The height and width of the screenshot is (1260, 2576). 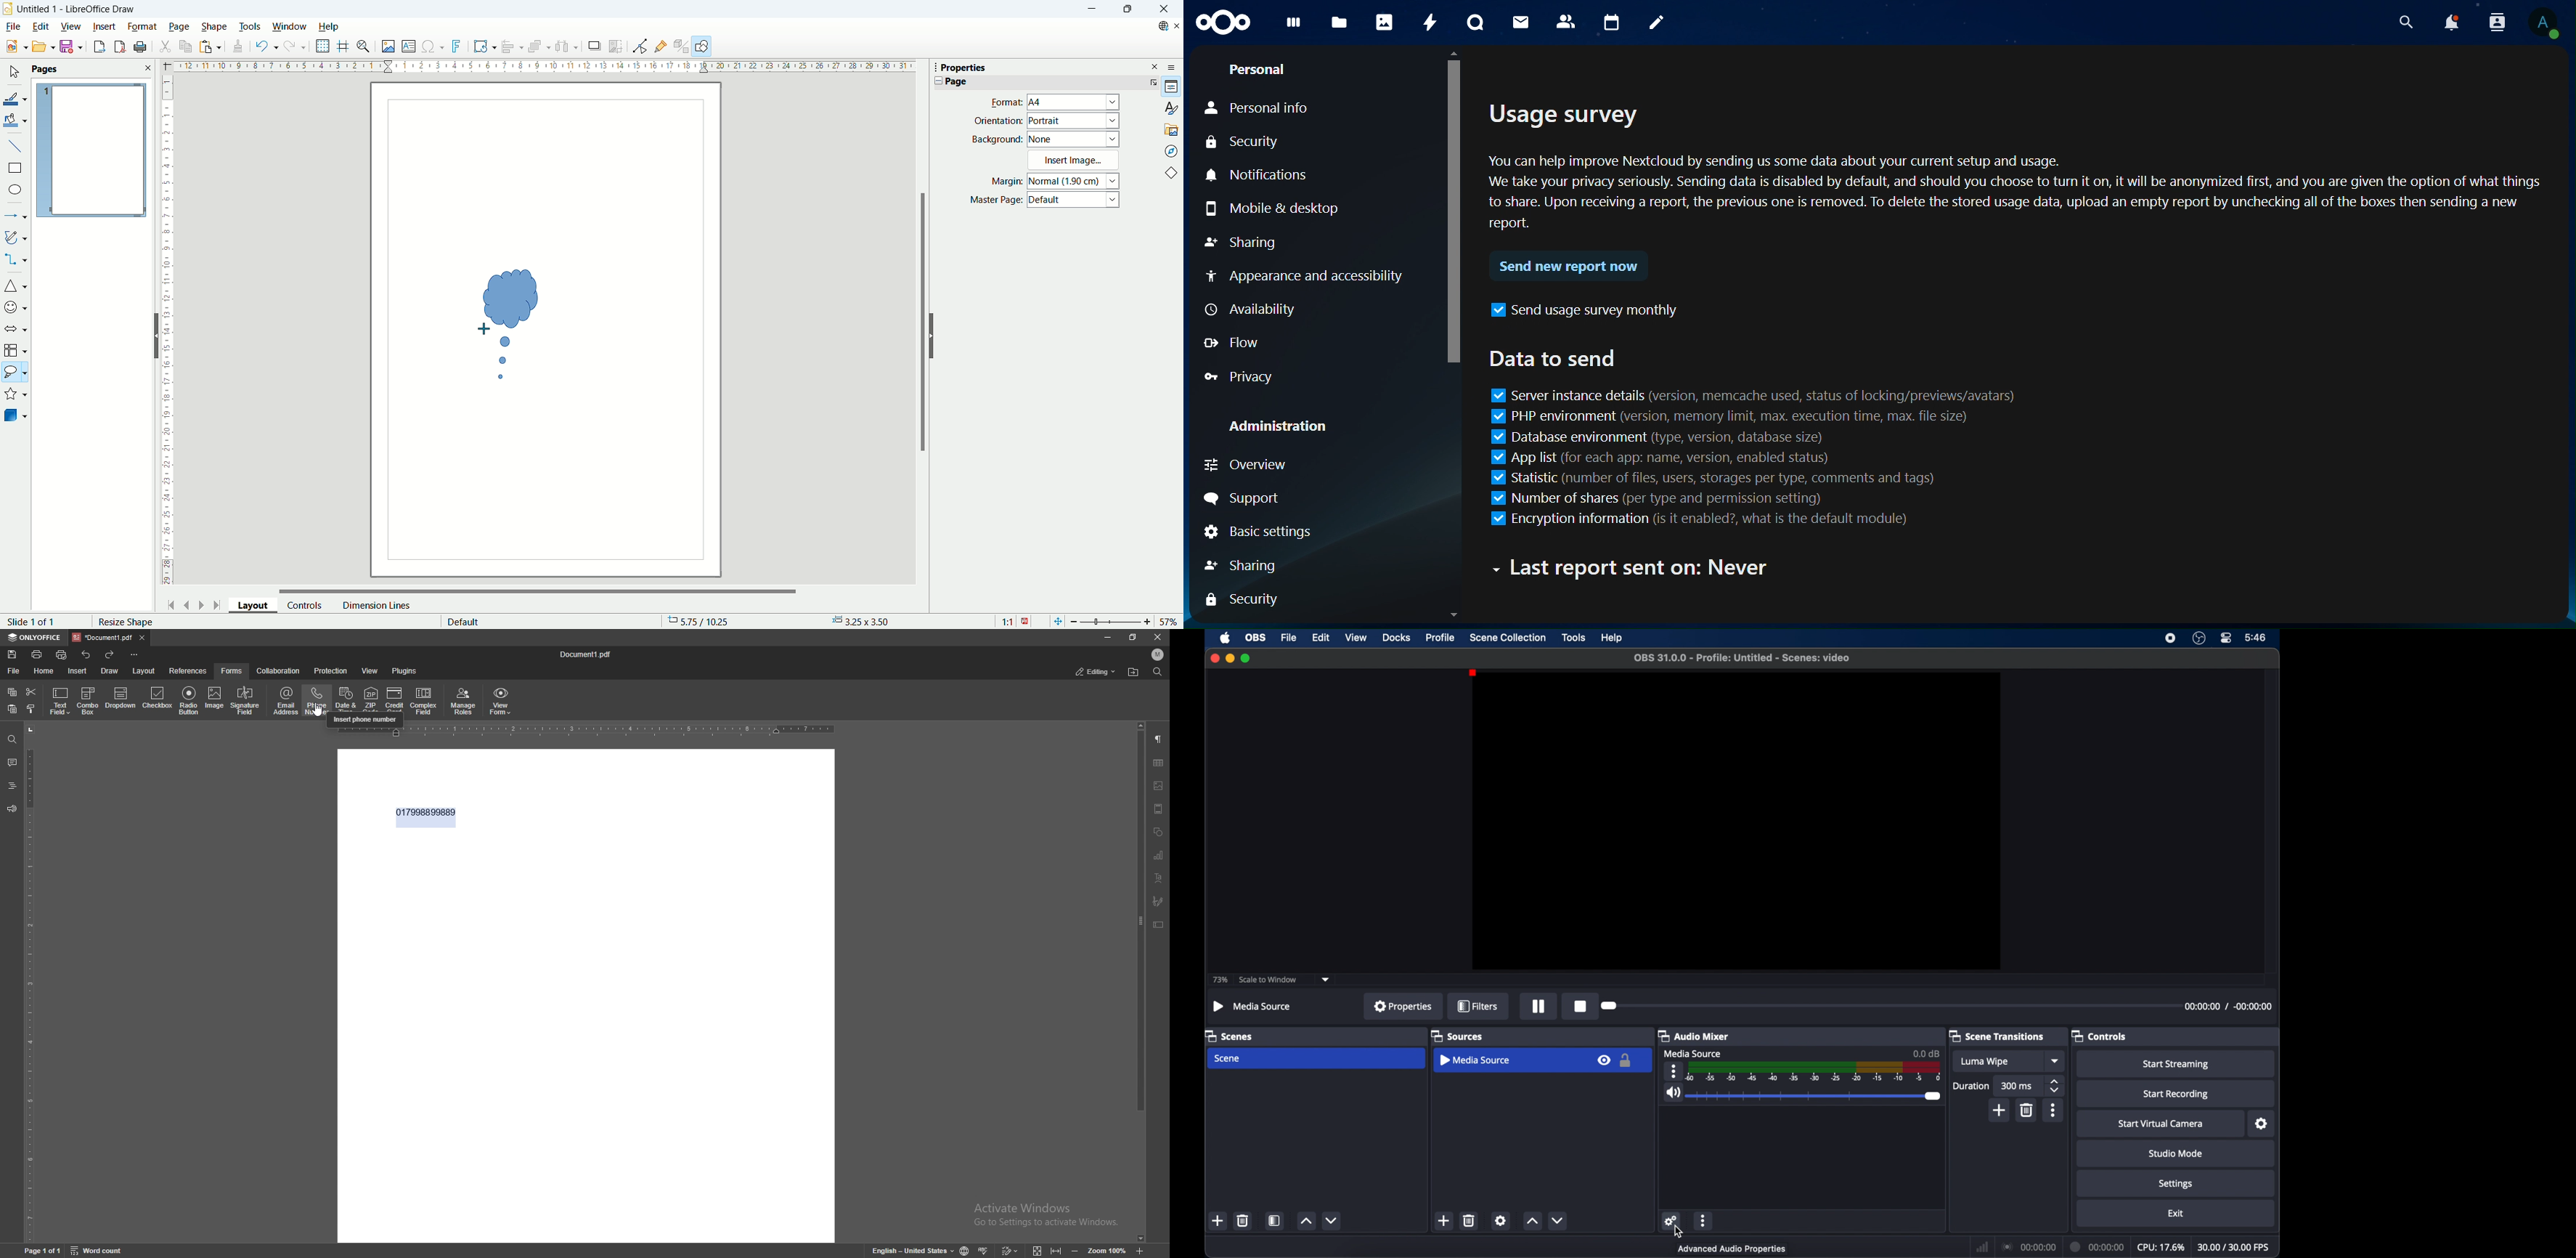 What do you see at coordinates (1281, 427) in the screenshot?
I see `Administration` at bounding box center [1281, 427].